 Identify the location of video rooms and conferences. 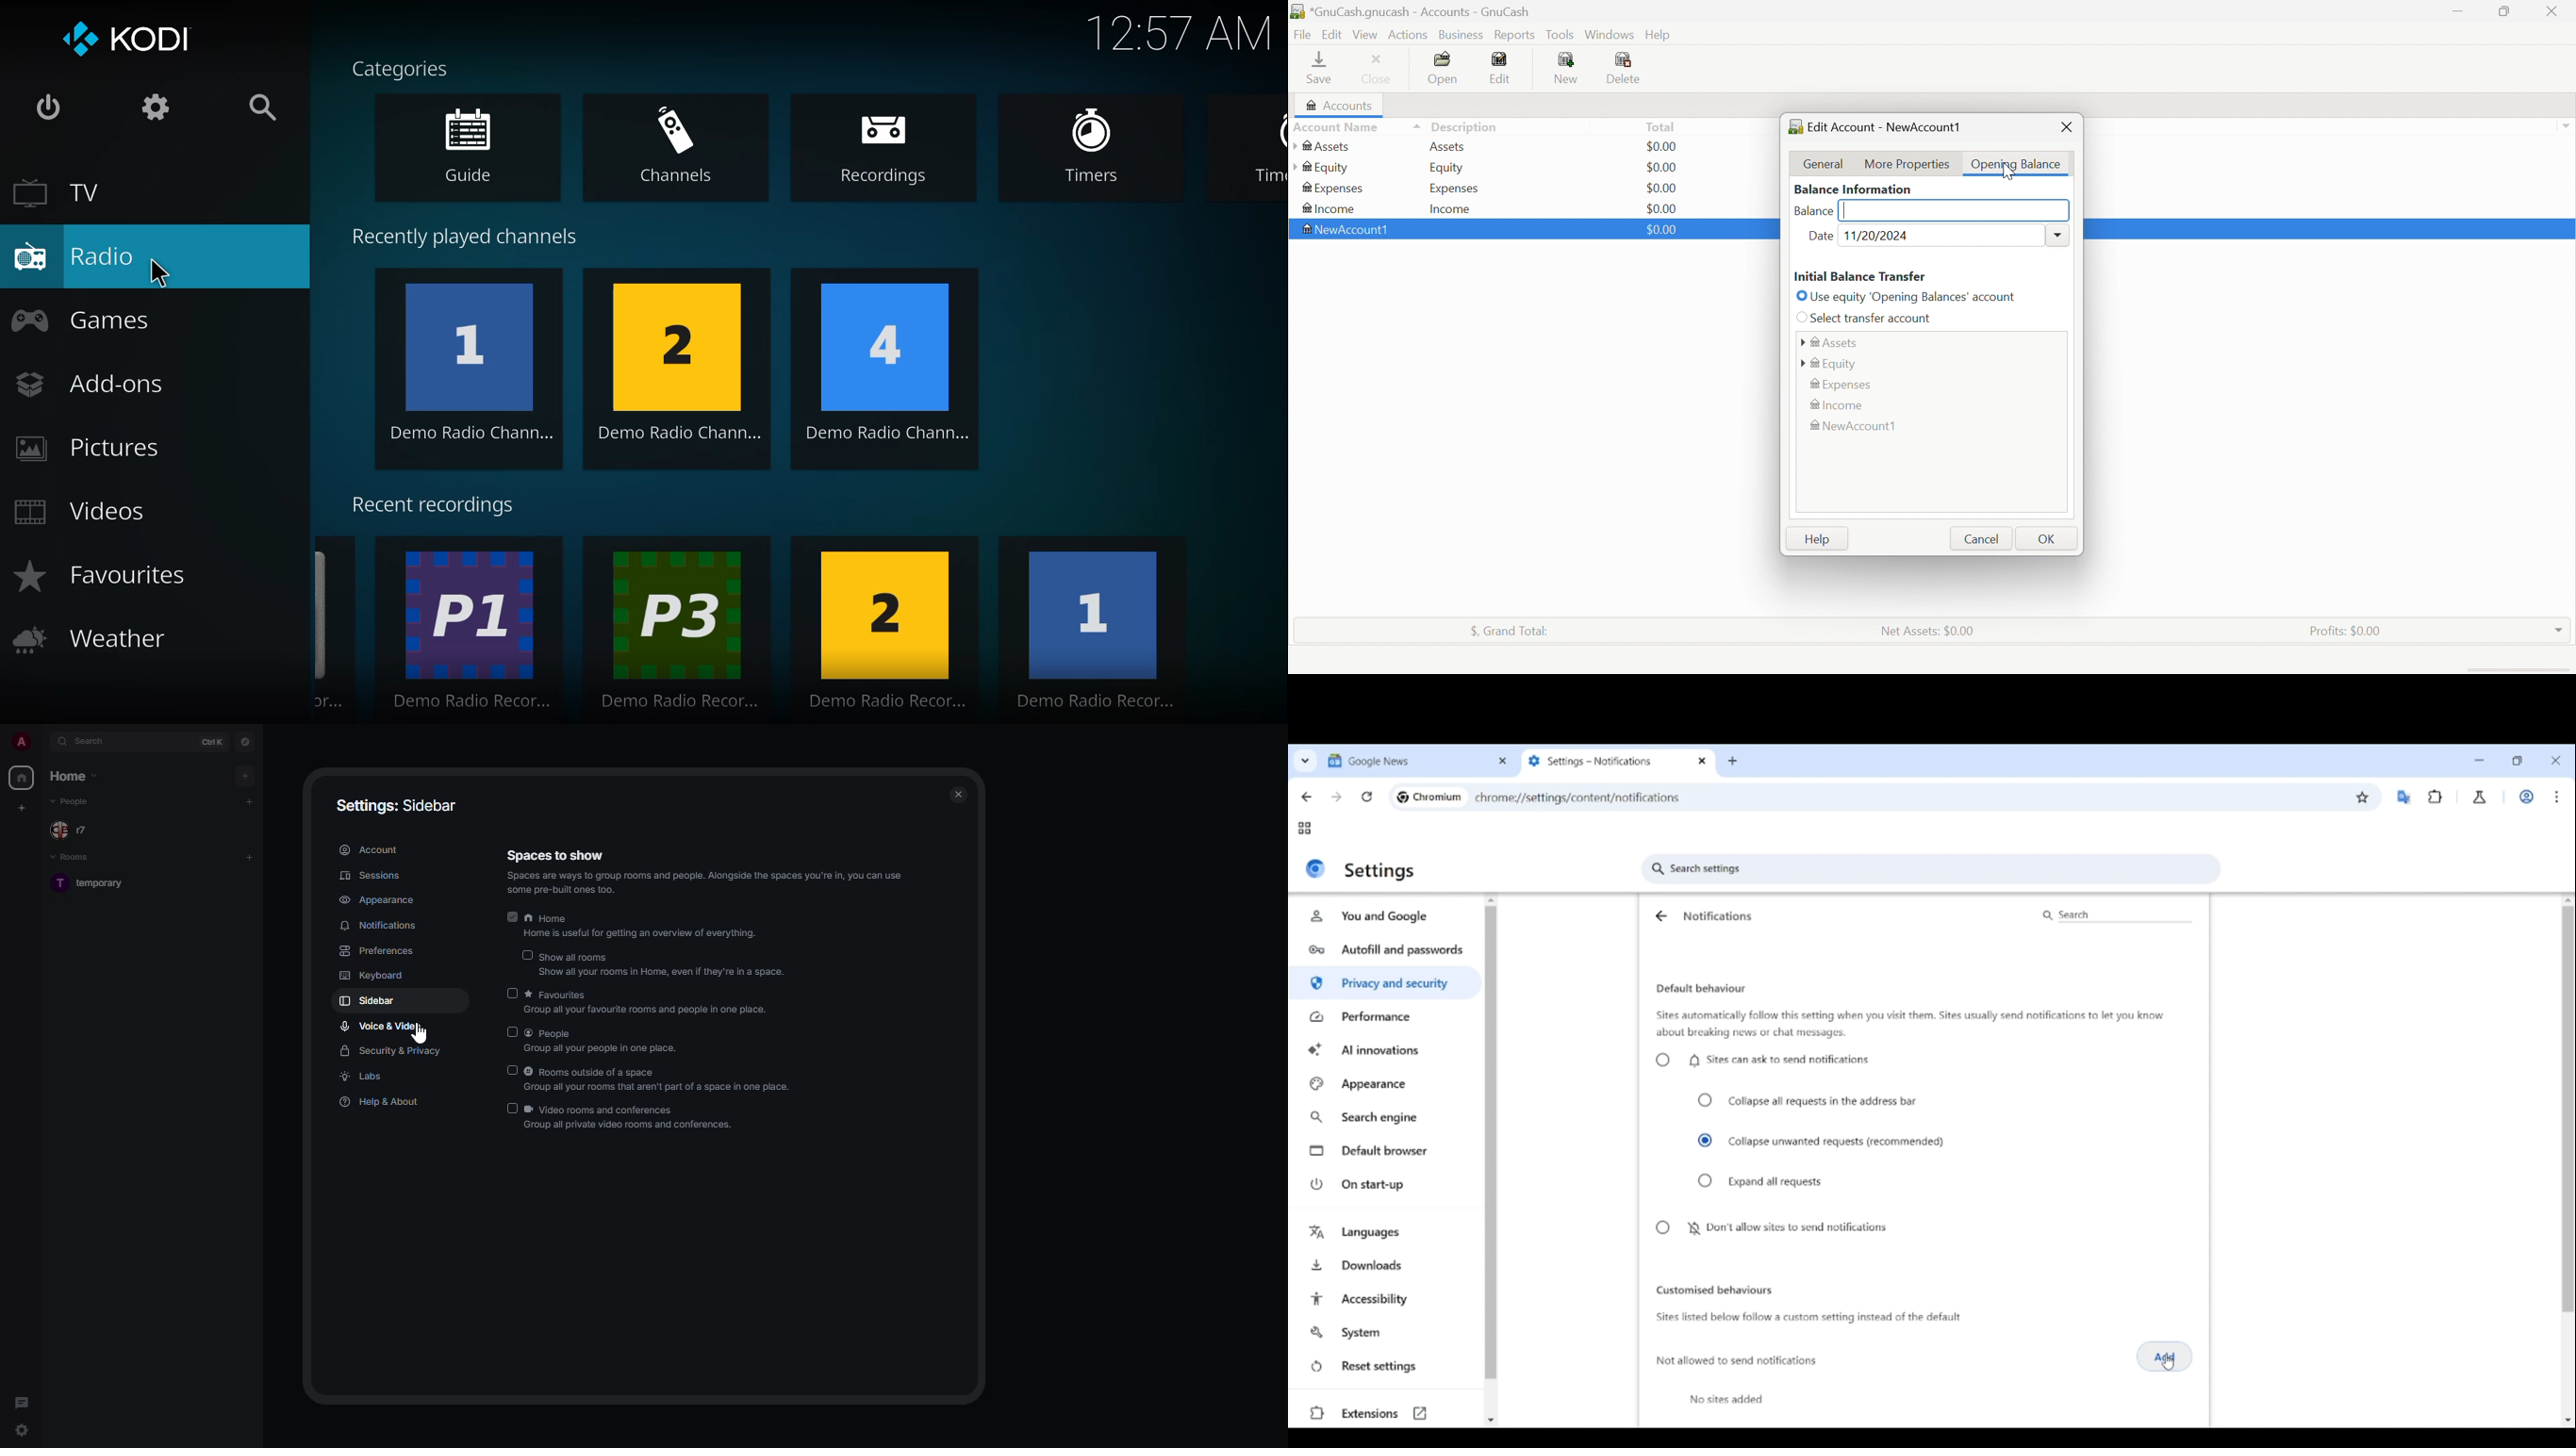
(630, 1110).